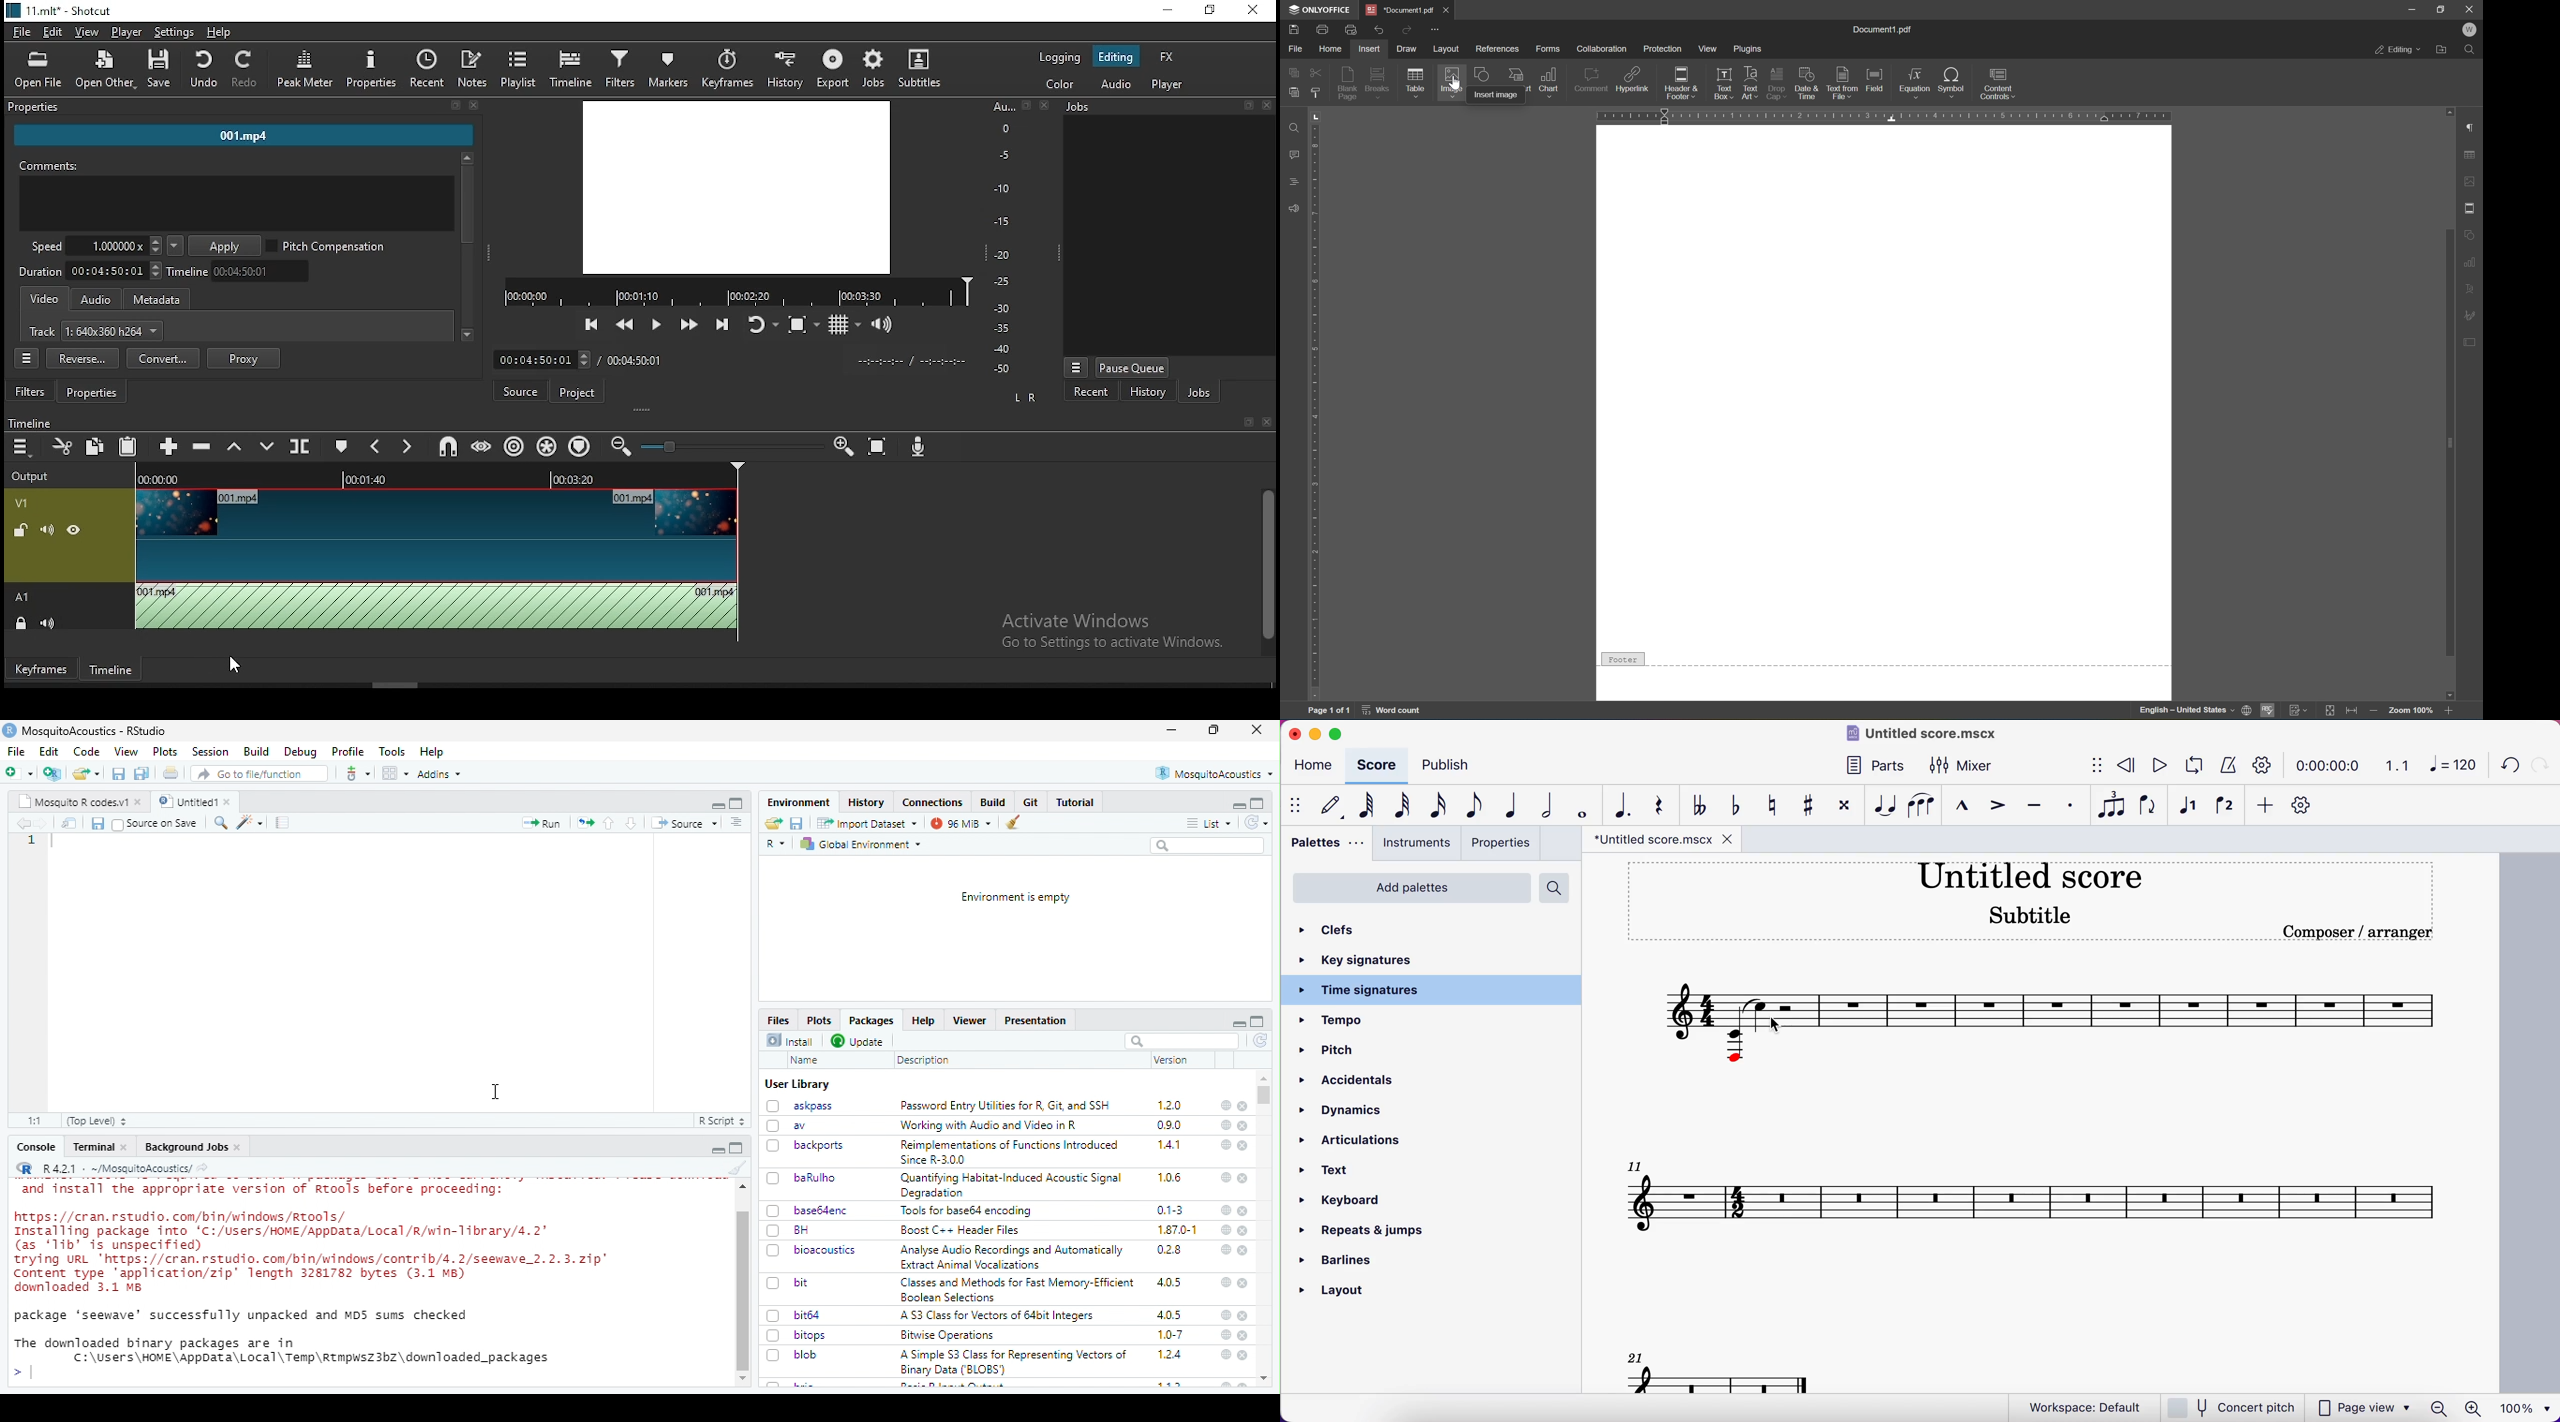 The height and width of the screenshot is (1428, 2576). I want to click on 100%, so click(2526, 1408).